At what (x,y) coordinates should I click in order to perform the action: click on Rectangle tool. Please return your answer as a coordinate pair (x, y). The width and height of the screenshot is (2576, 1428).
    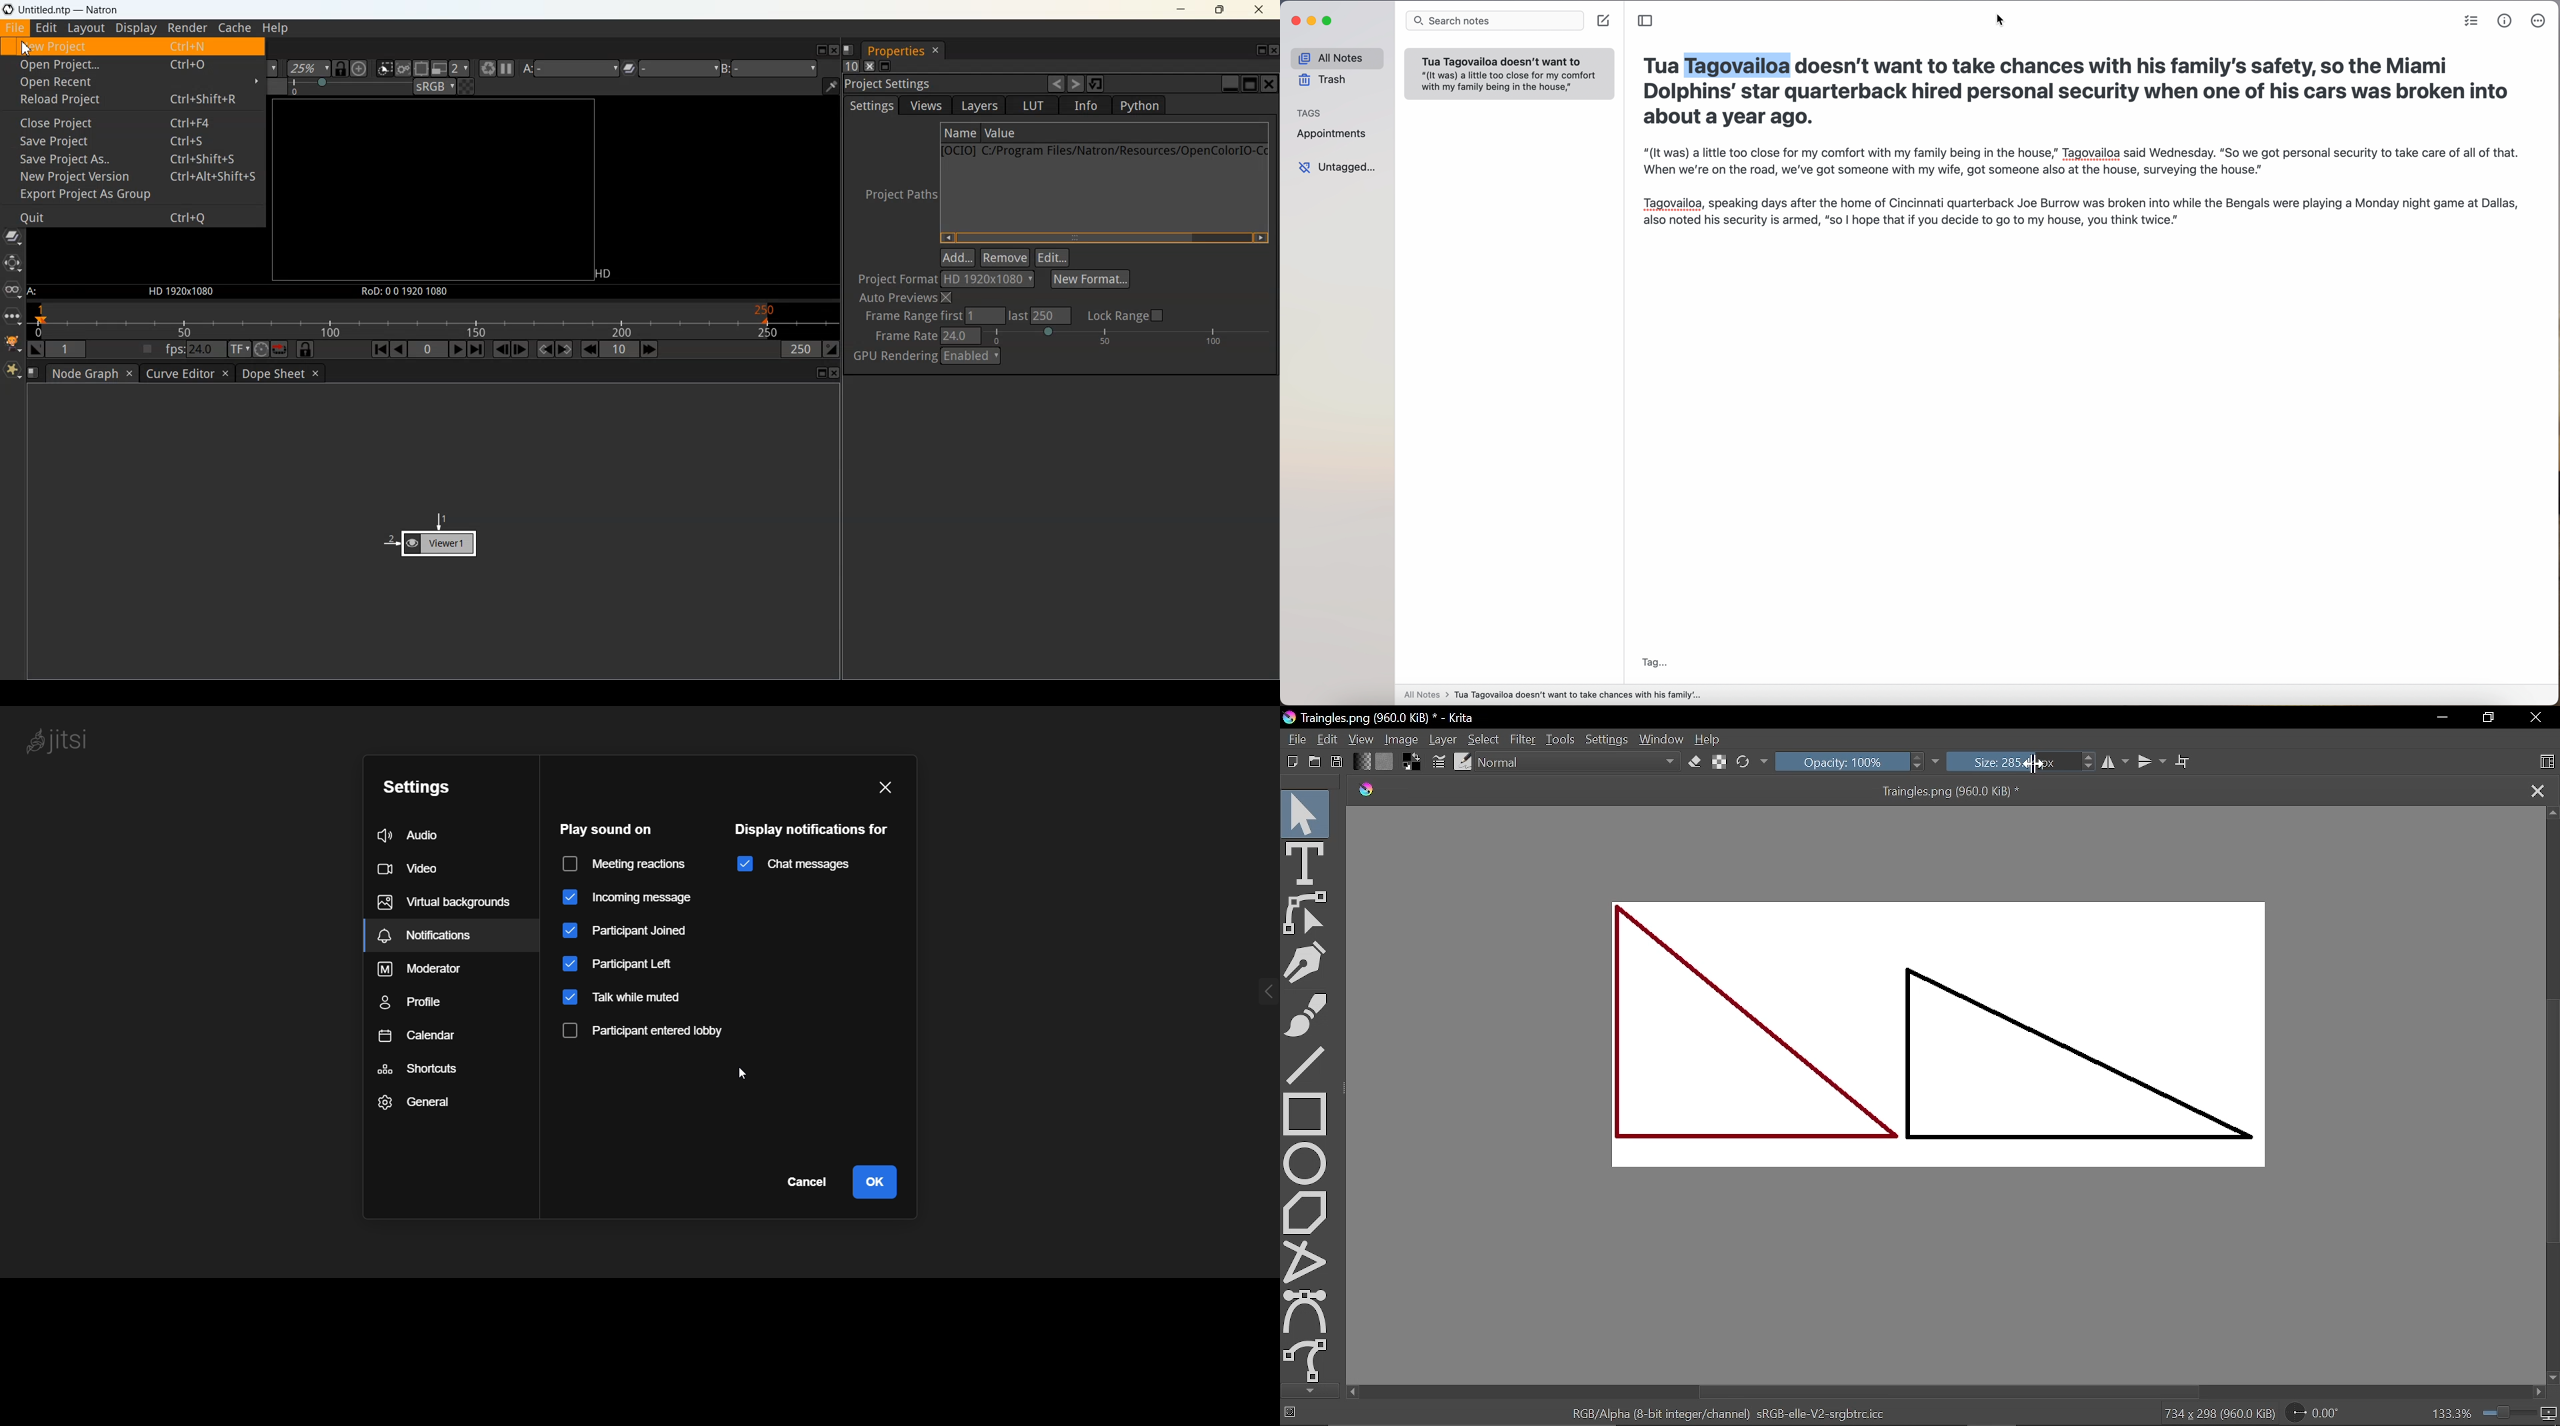
    Looking at the image, I should click on (1309, 1114).